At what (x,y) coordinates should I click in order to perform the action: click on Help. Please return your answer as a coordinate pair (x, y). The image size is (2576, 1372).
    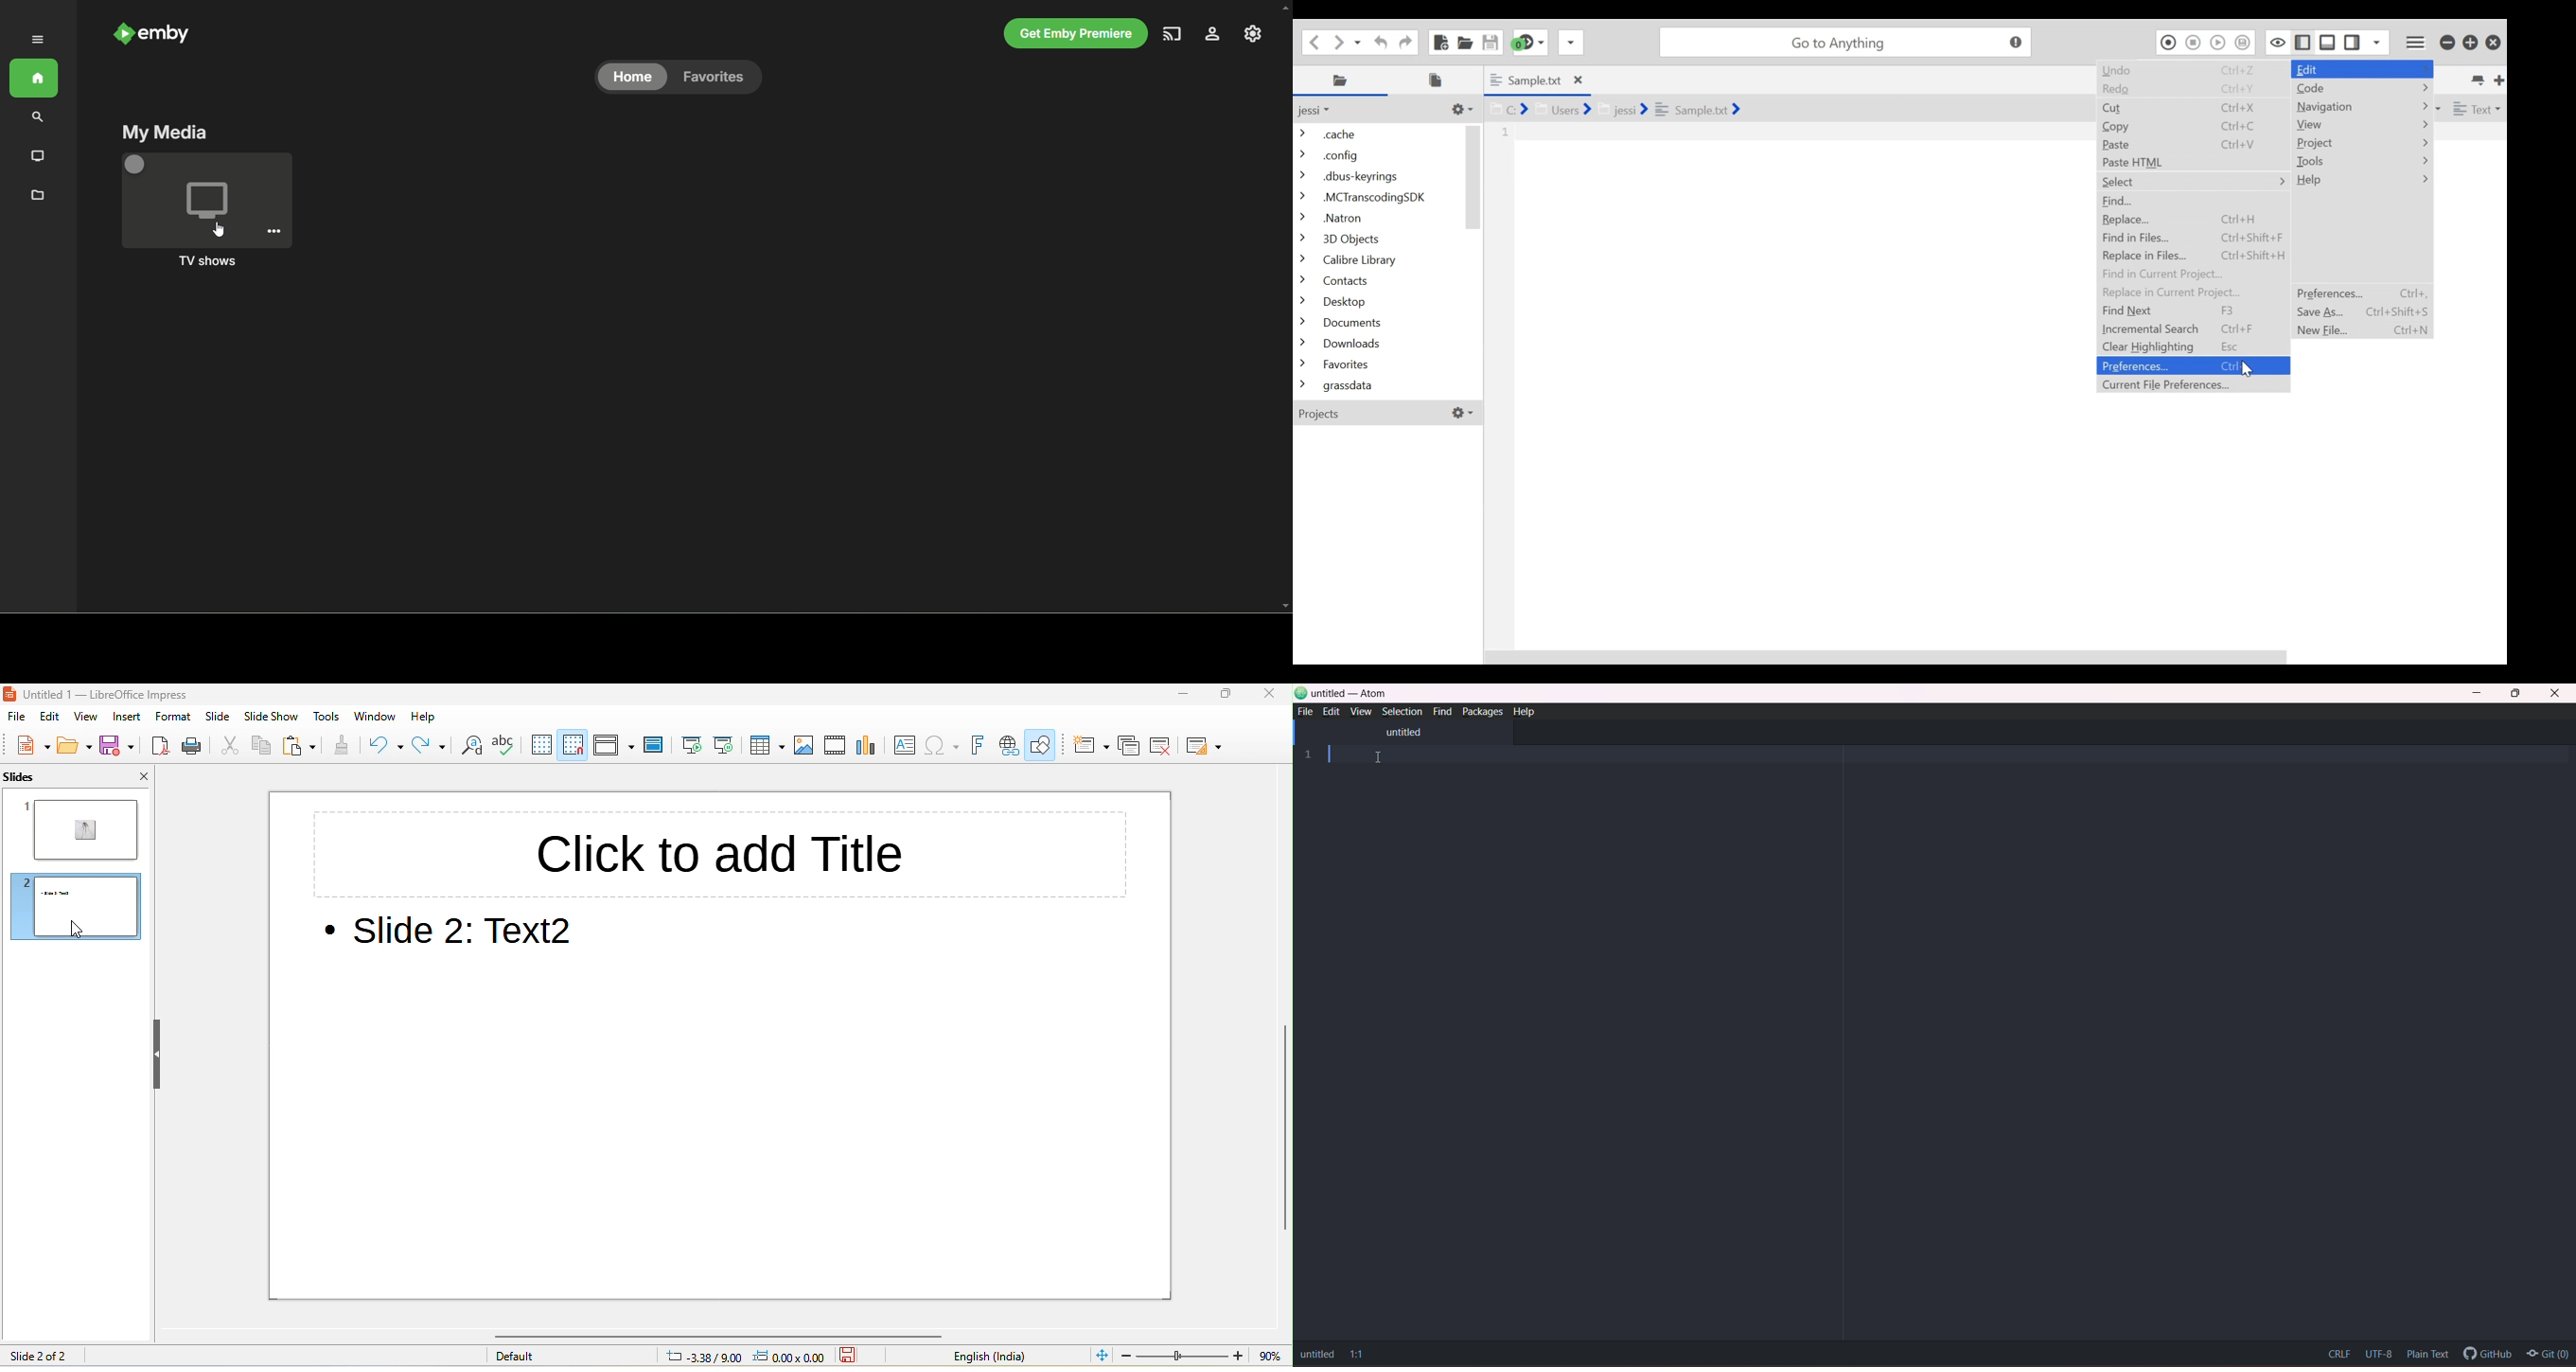
    Looking at the image, I should click on (2361, 181).